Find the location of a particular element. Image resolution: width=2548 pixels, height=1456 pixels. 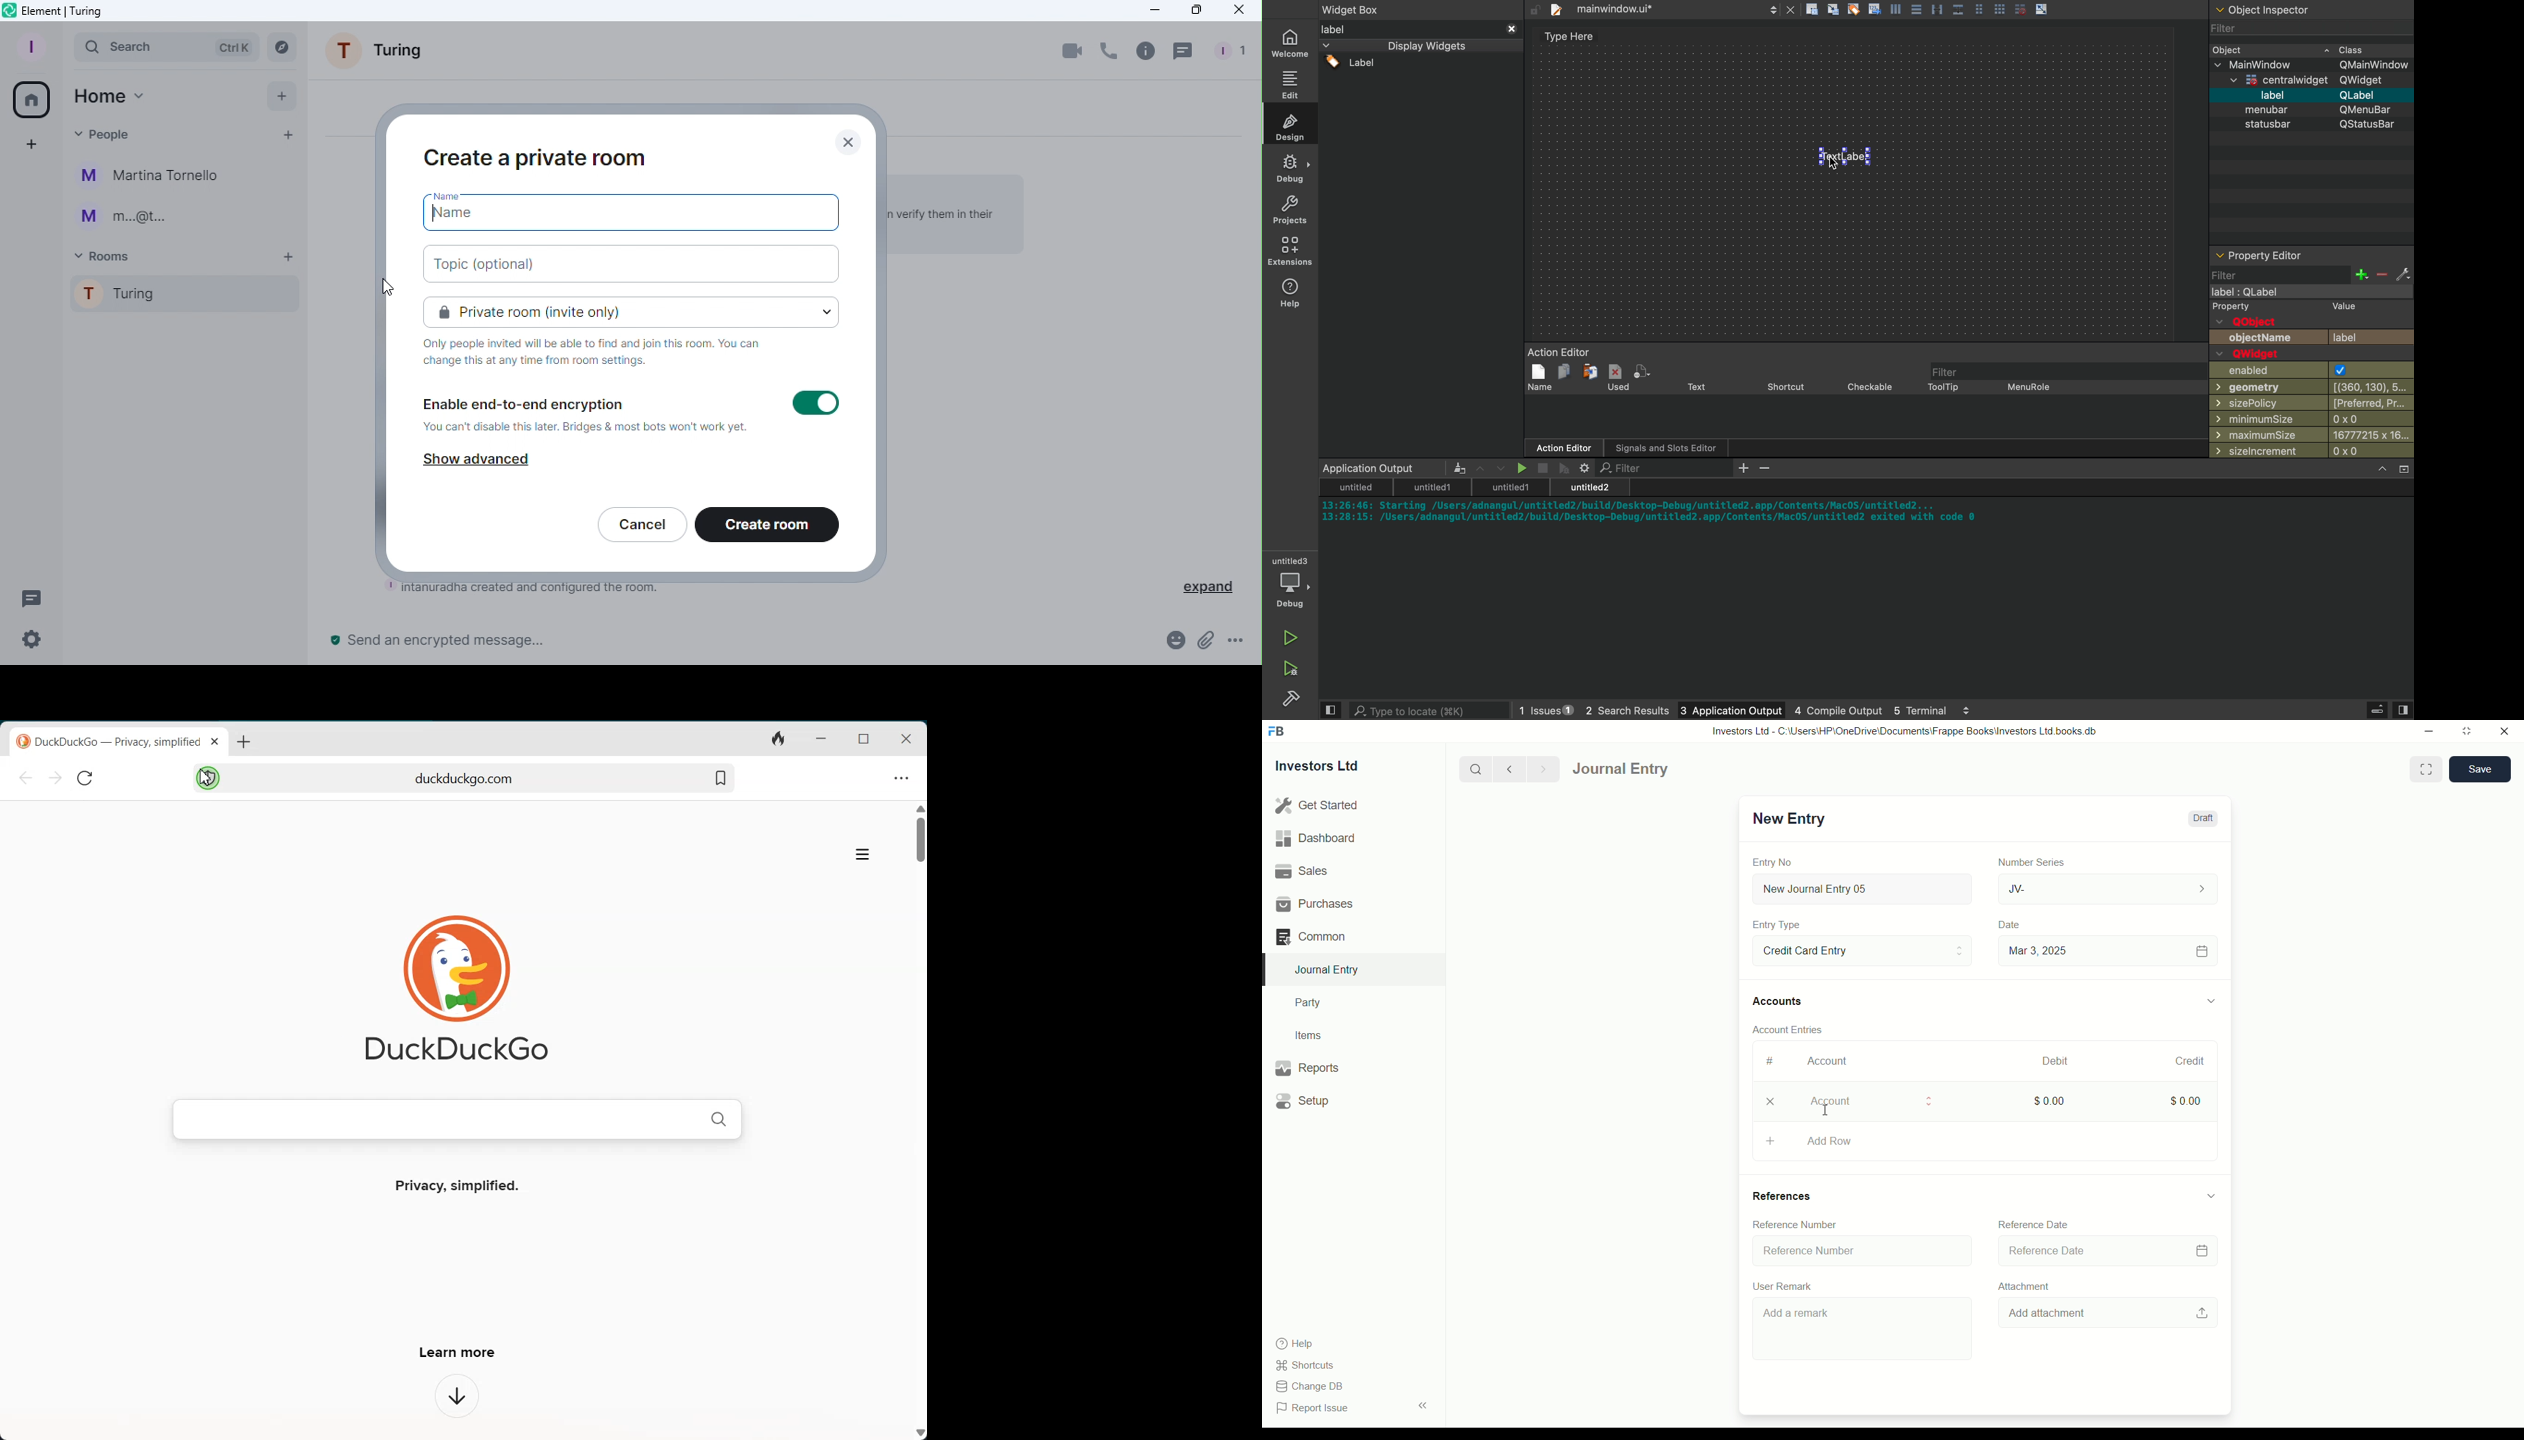

expand/collapse is located at coordinates (2210, 999).